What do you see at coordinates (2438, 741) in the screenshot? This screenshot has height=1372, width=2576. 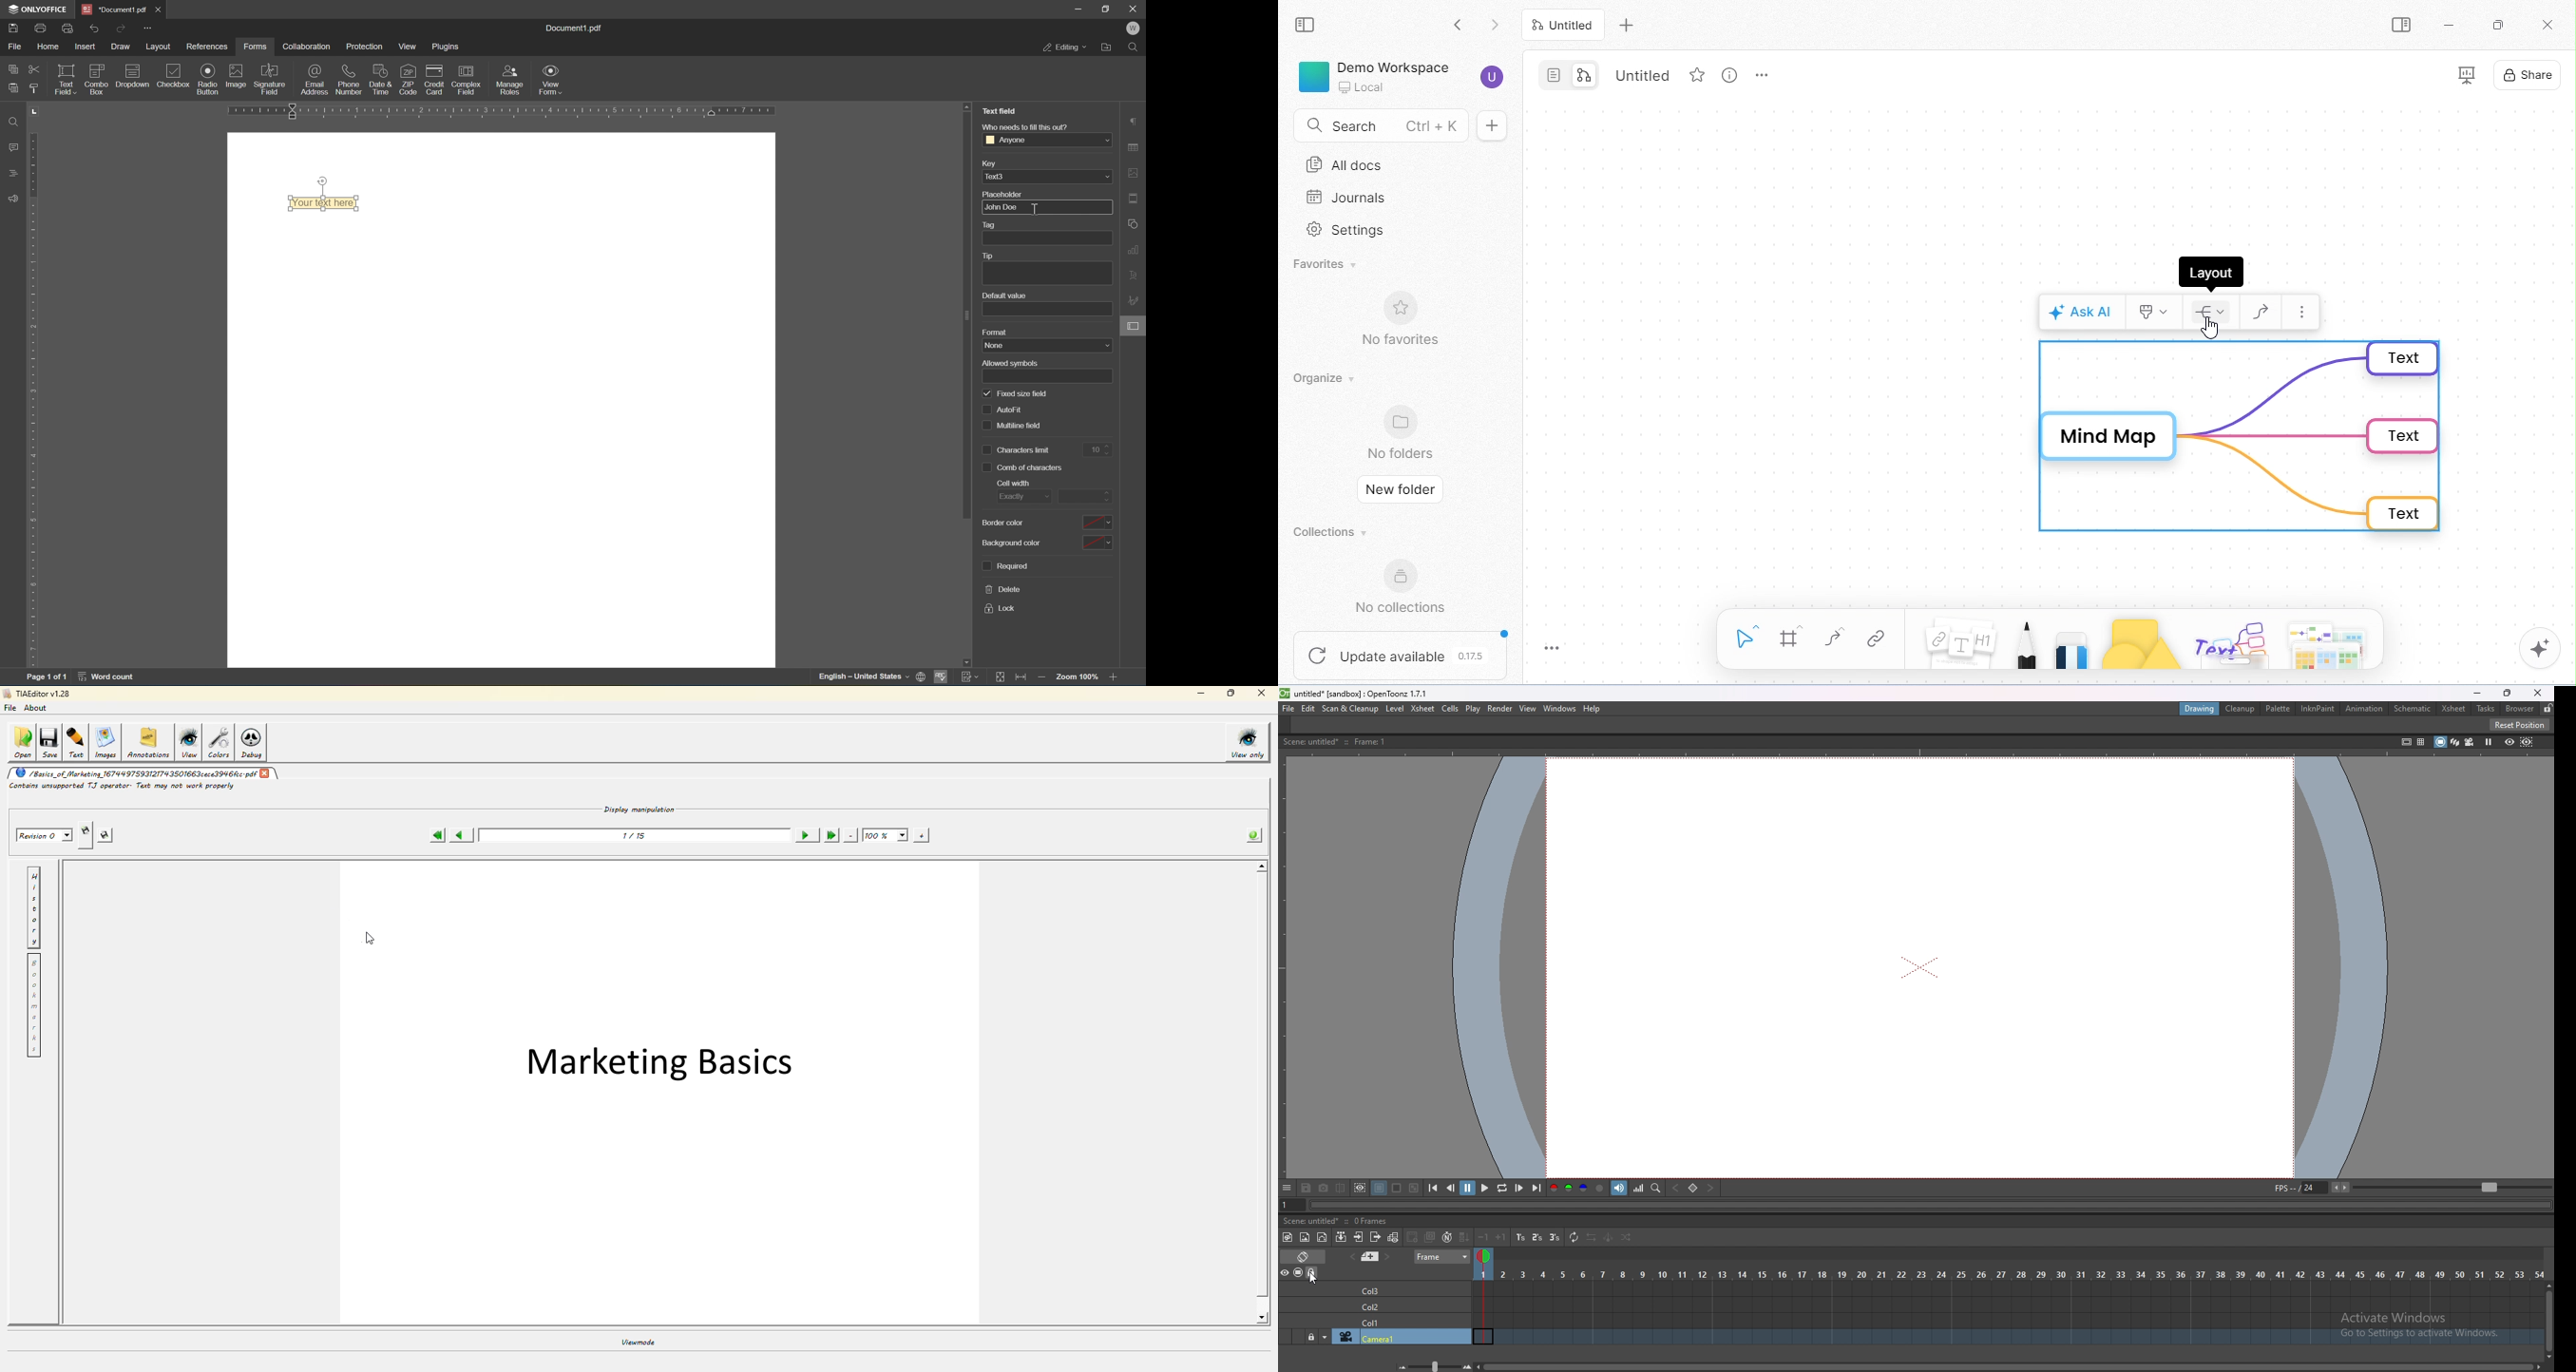 I see `camera stand view` at bounding box center [2438, 741].